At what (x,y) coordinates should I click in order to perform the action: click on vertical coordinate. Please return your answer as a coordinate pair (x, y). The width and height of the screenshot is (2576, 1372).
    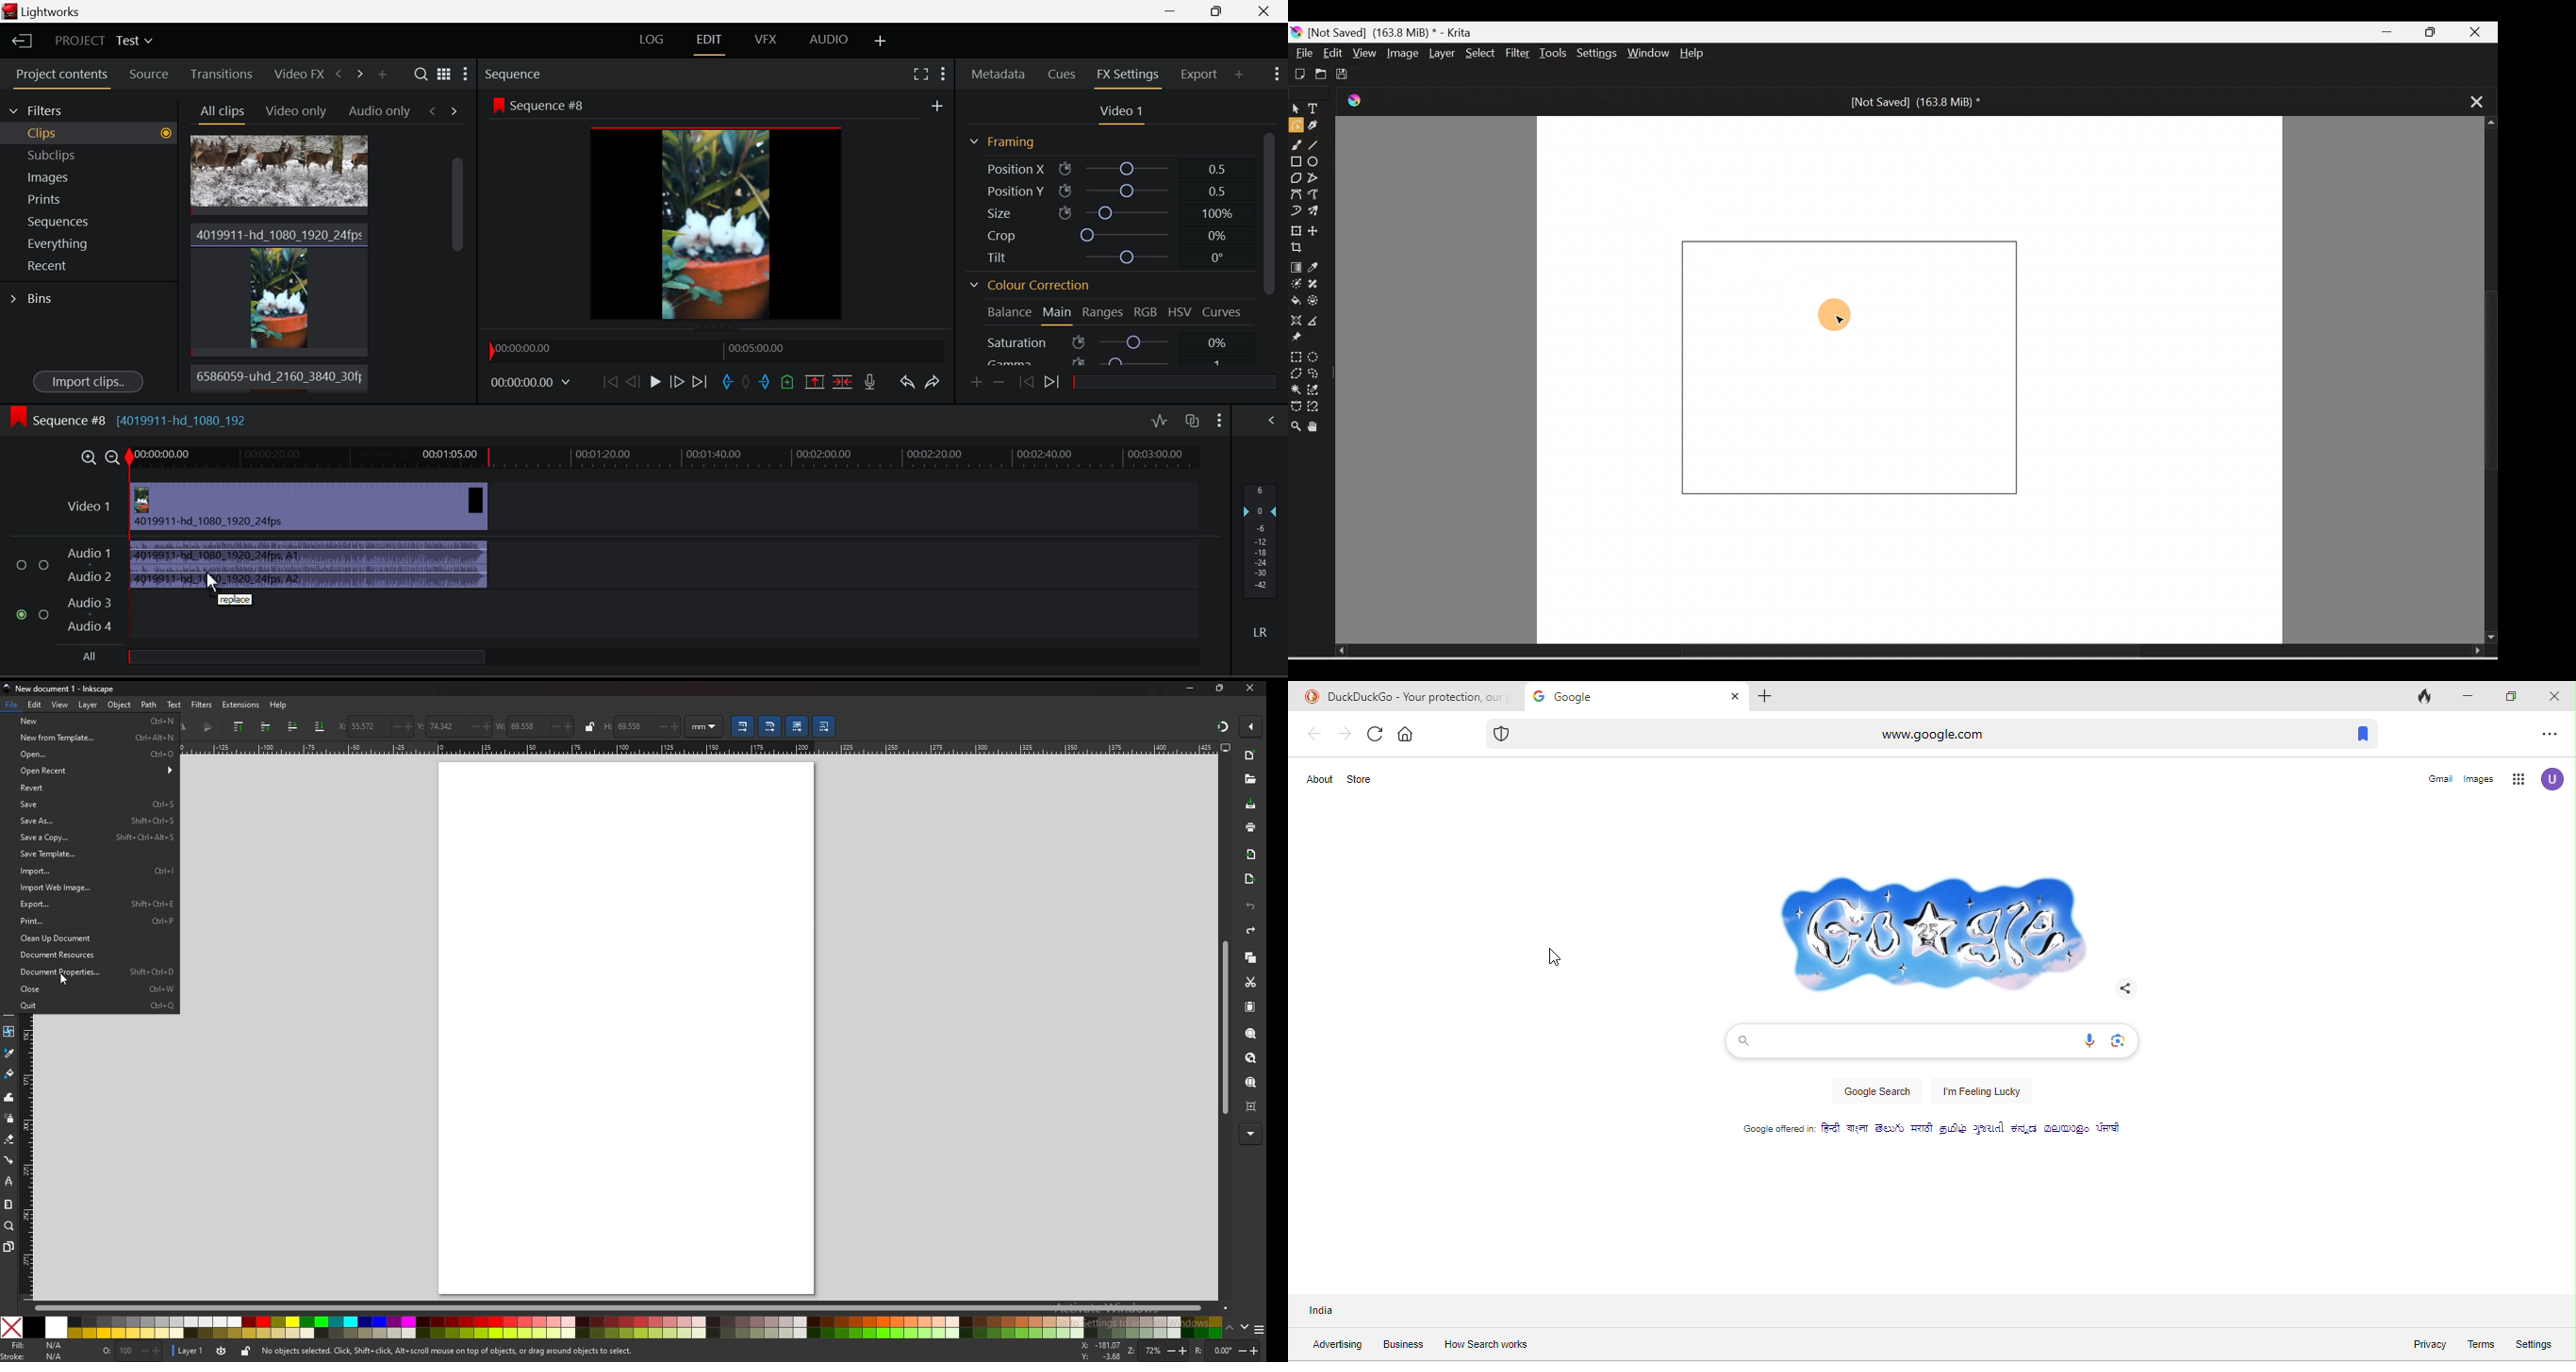
    Looking at the image, I should click on (435, 727).